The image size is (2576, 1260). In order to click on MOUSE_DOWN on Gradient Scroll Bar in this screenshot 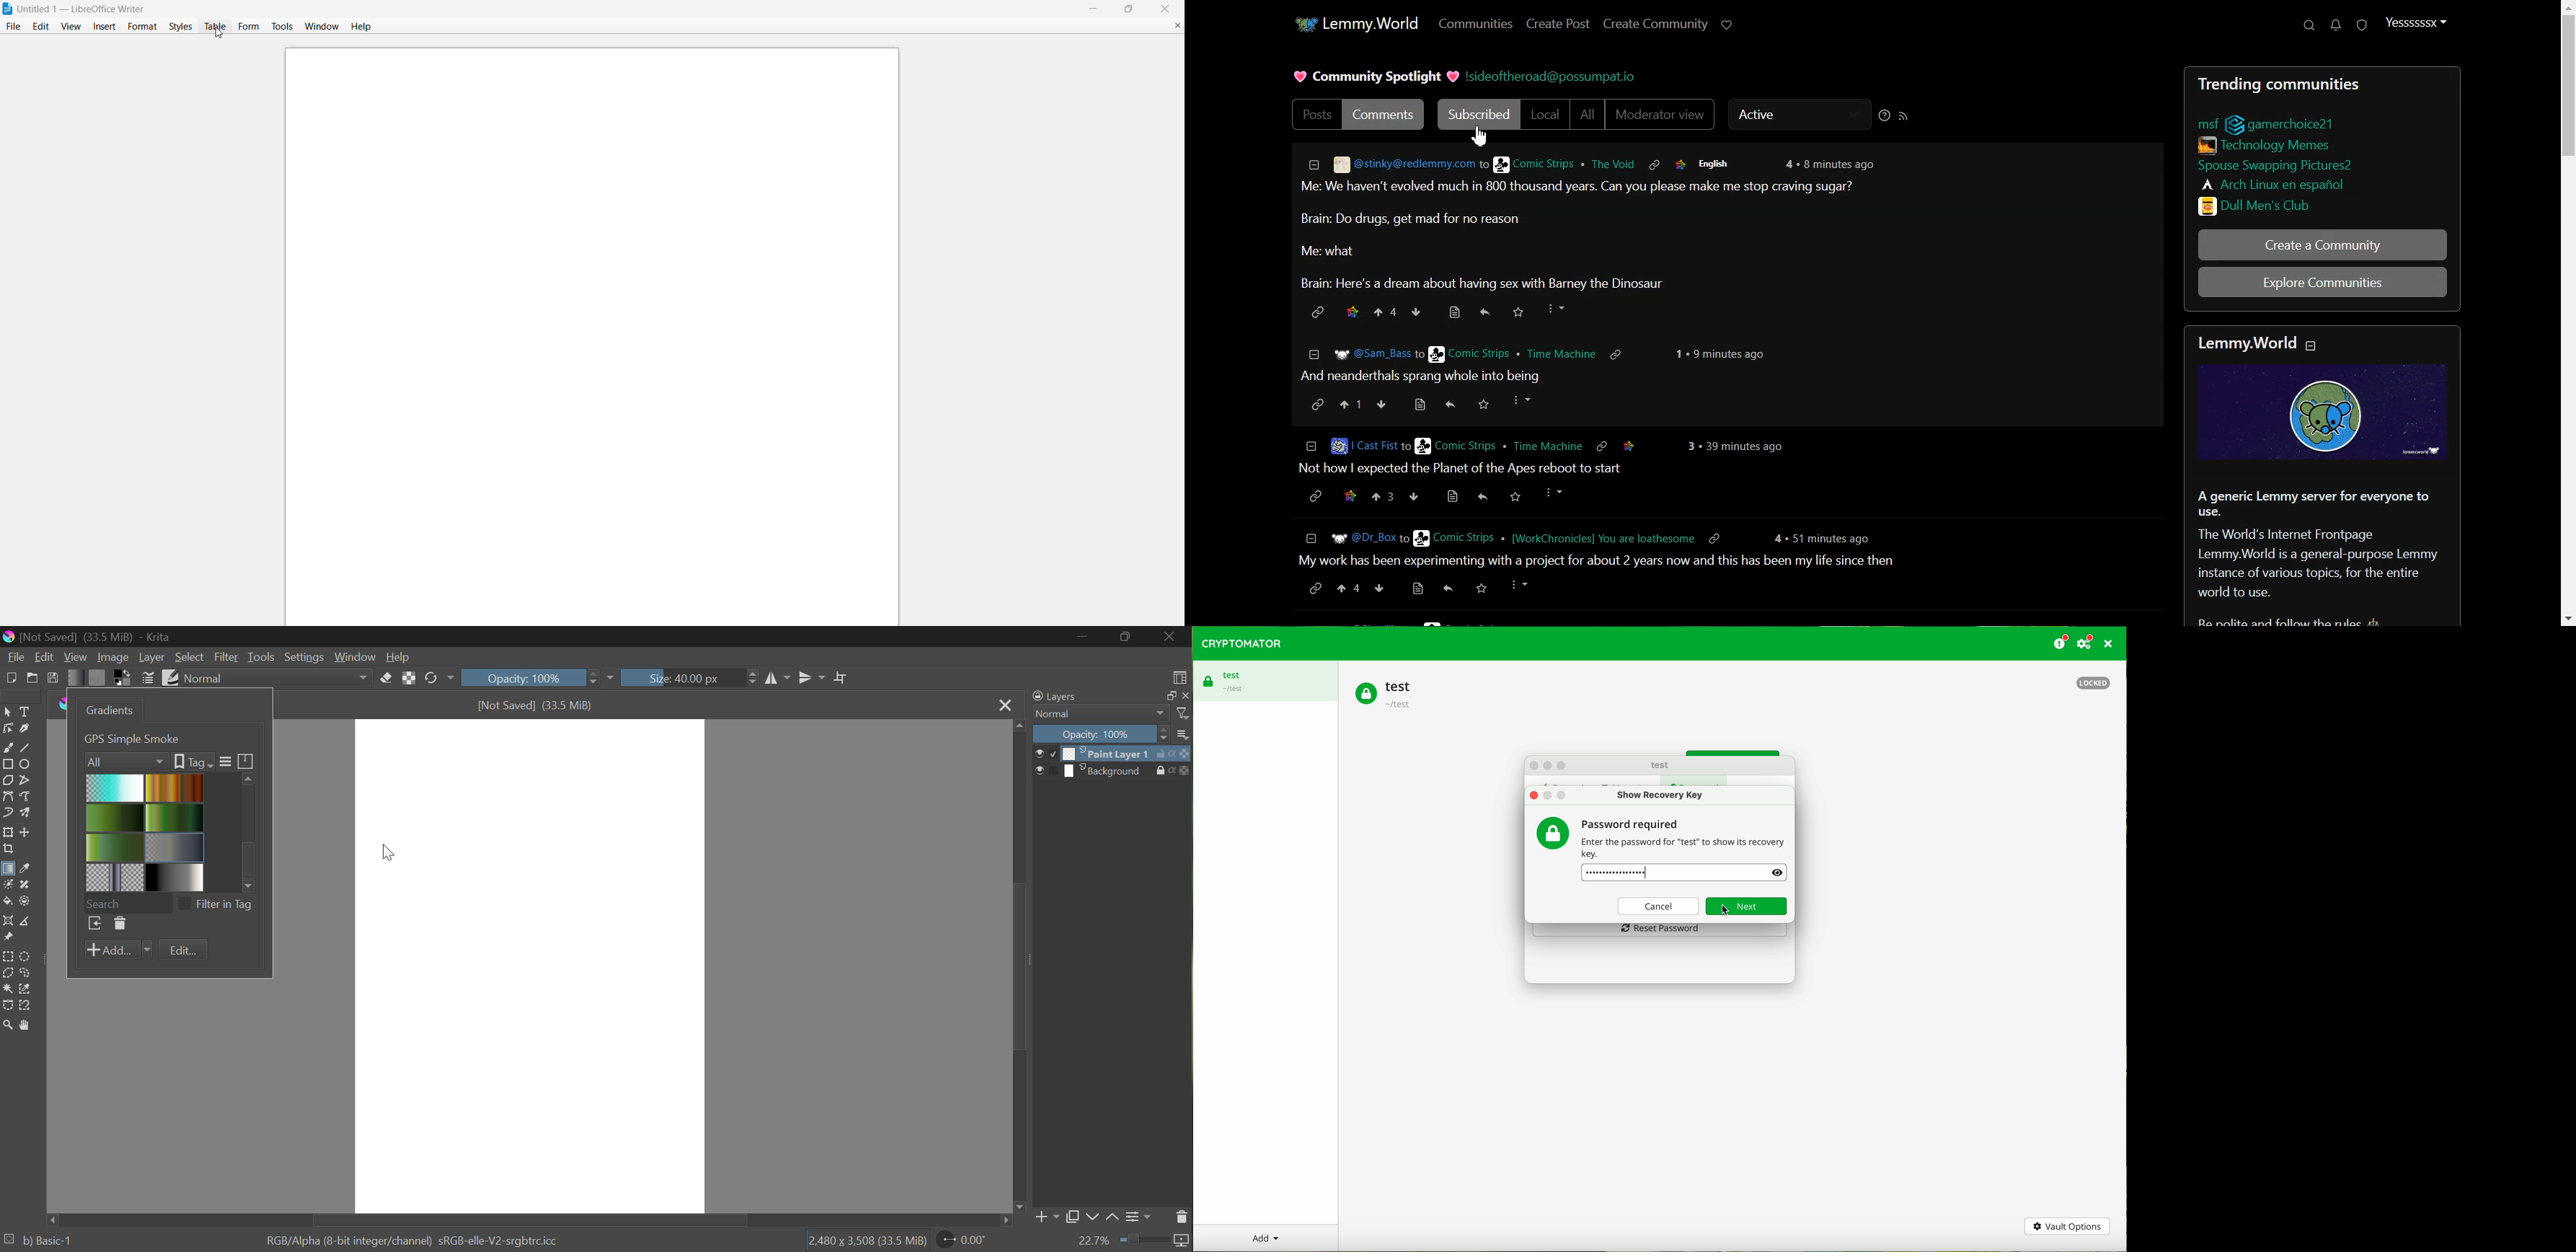, I will do `click(253, 829)`.